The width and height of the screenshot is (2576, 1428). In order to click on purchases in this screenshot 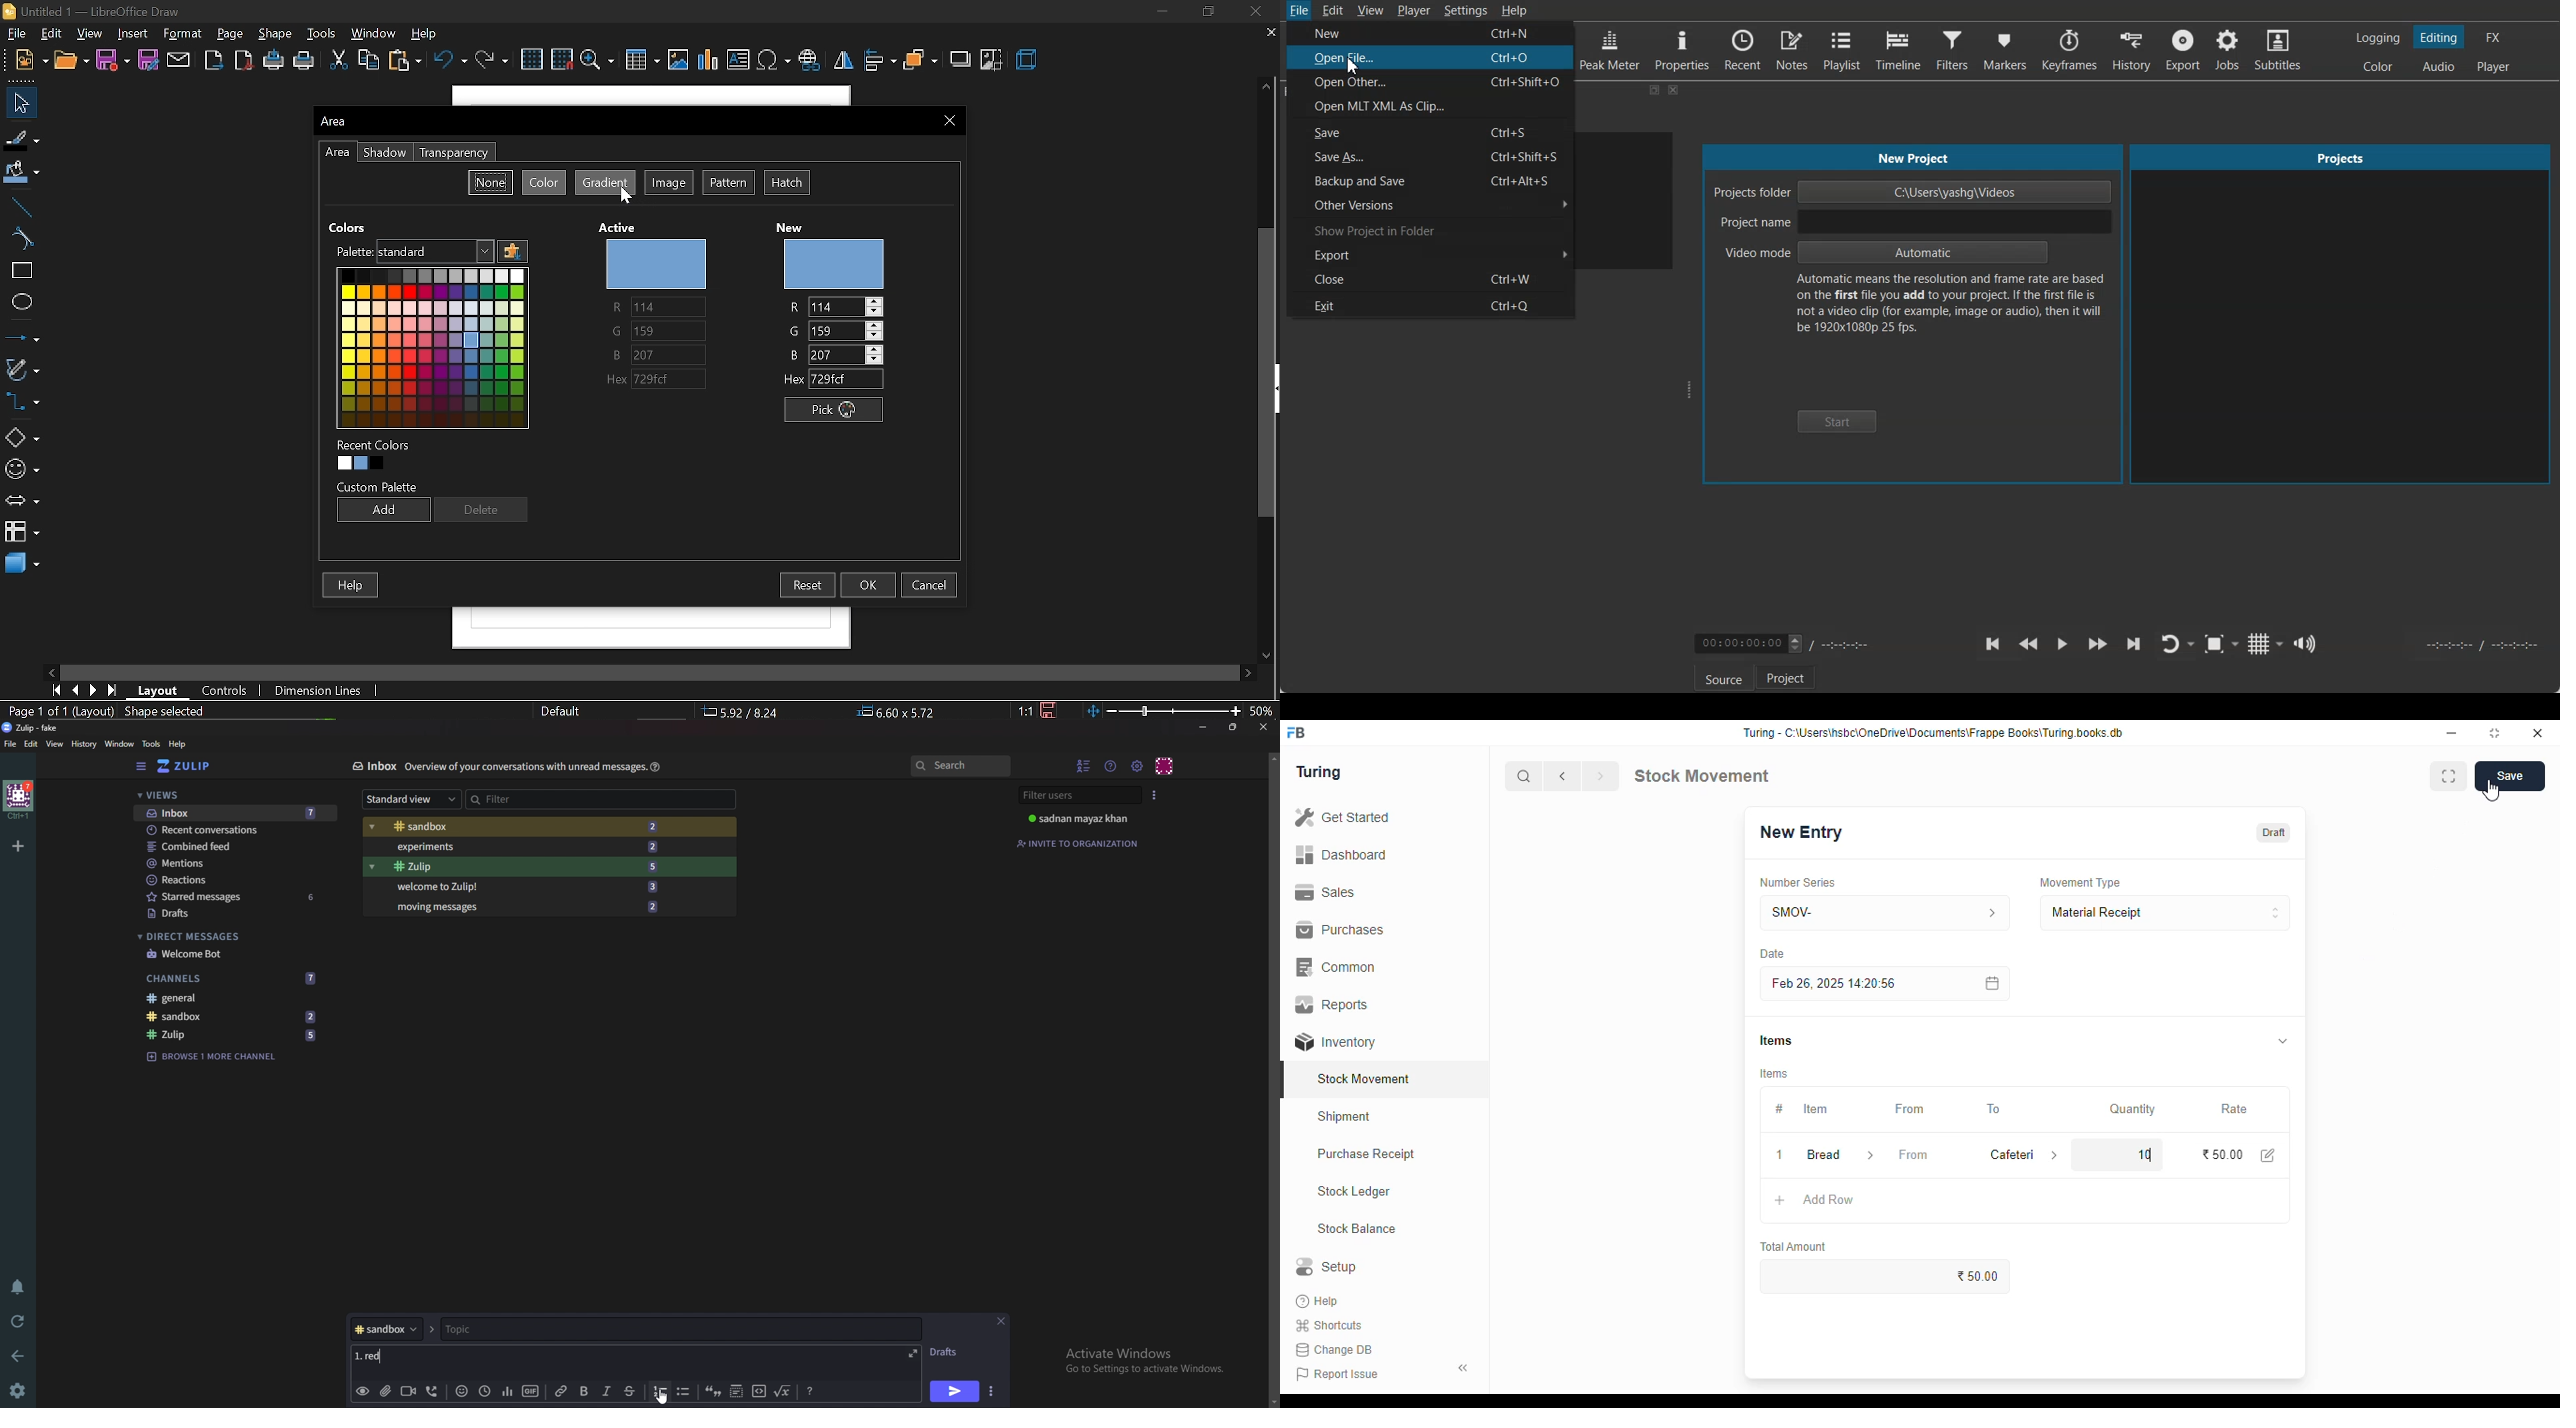, I will do `click(1340, 930)`.